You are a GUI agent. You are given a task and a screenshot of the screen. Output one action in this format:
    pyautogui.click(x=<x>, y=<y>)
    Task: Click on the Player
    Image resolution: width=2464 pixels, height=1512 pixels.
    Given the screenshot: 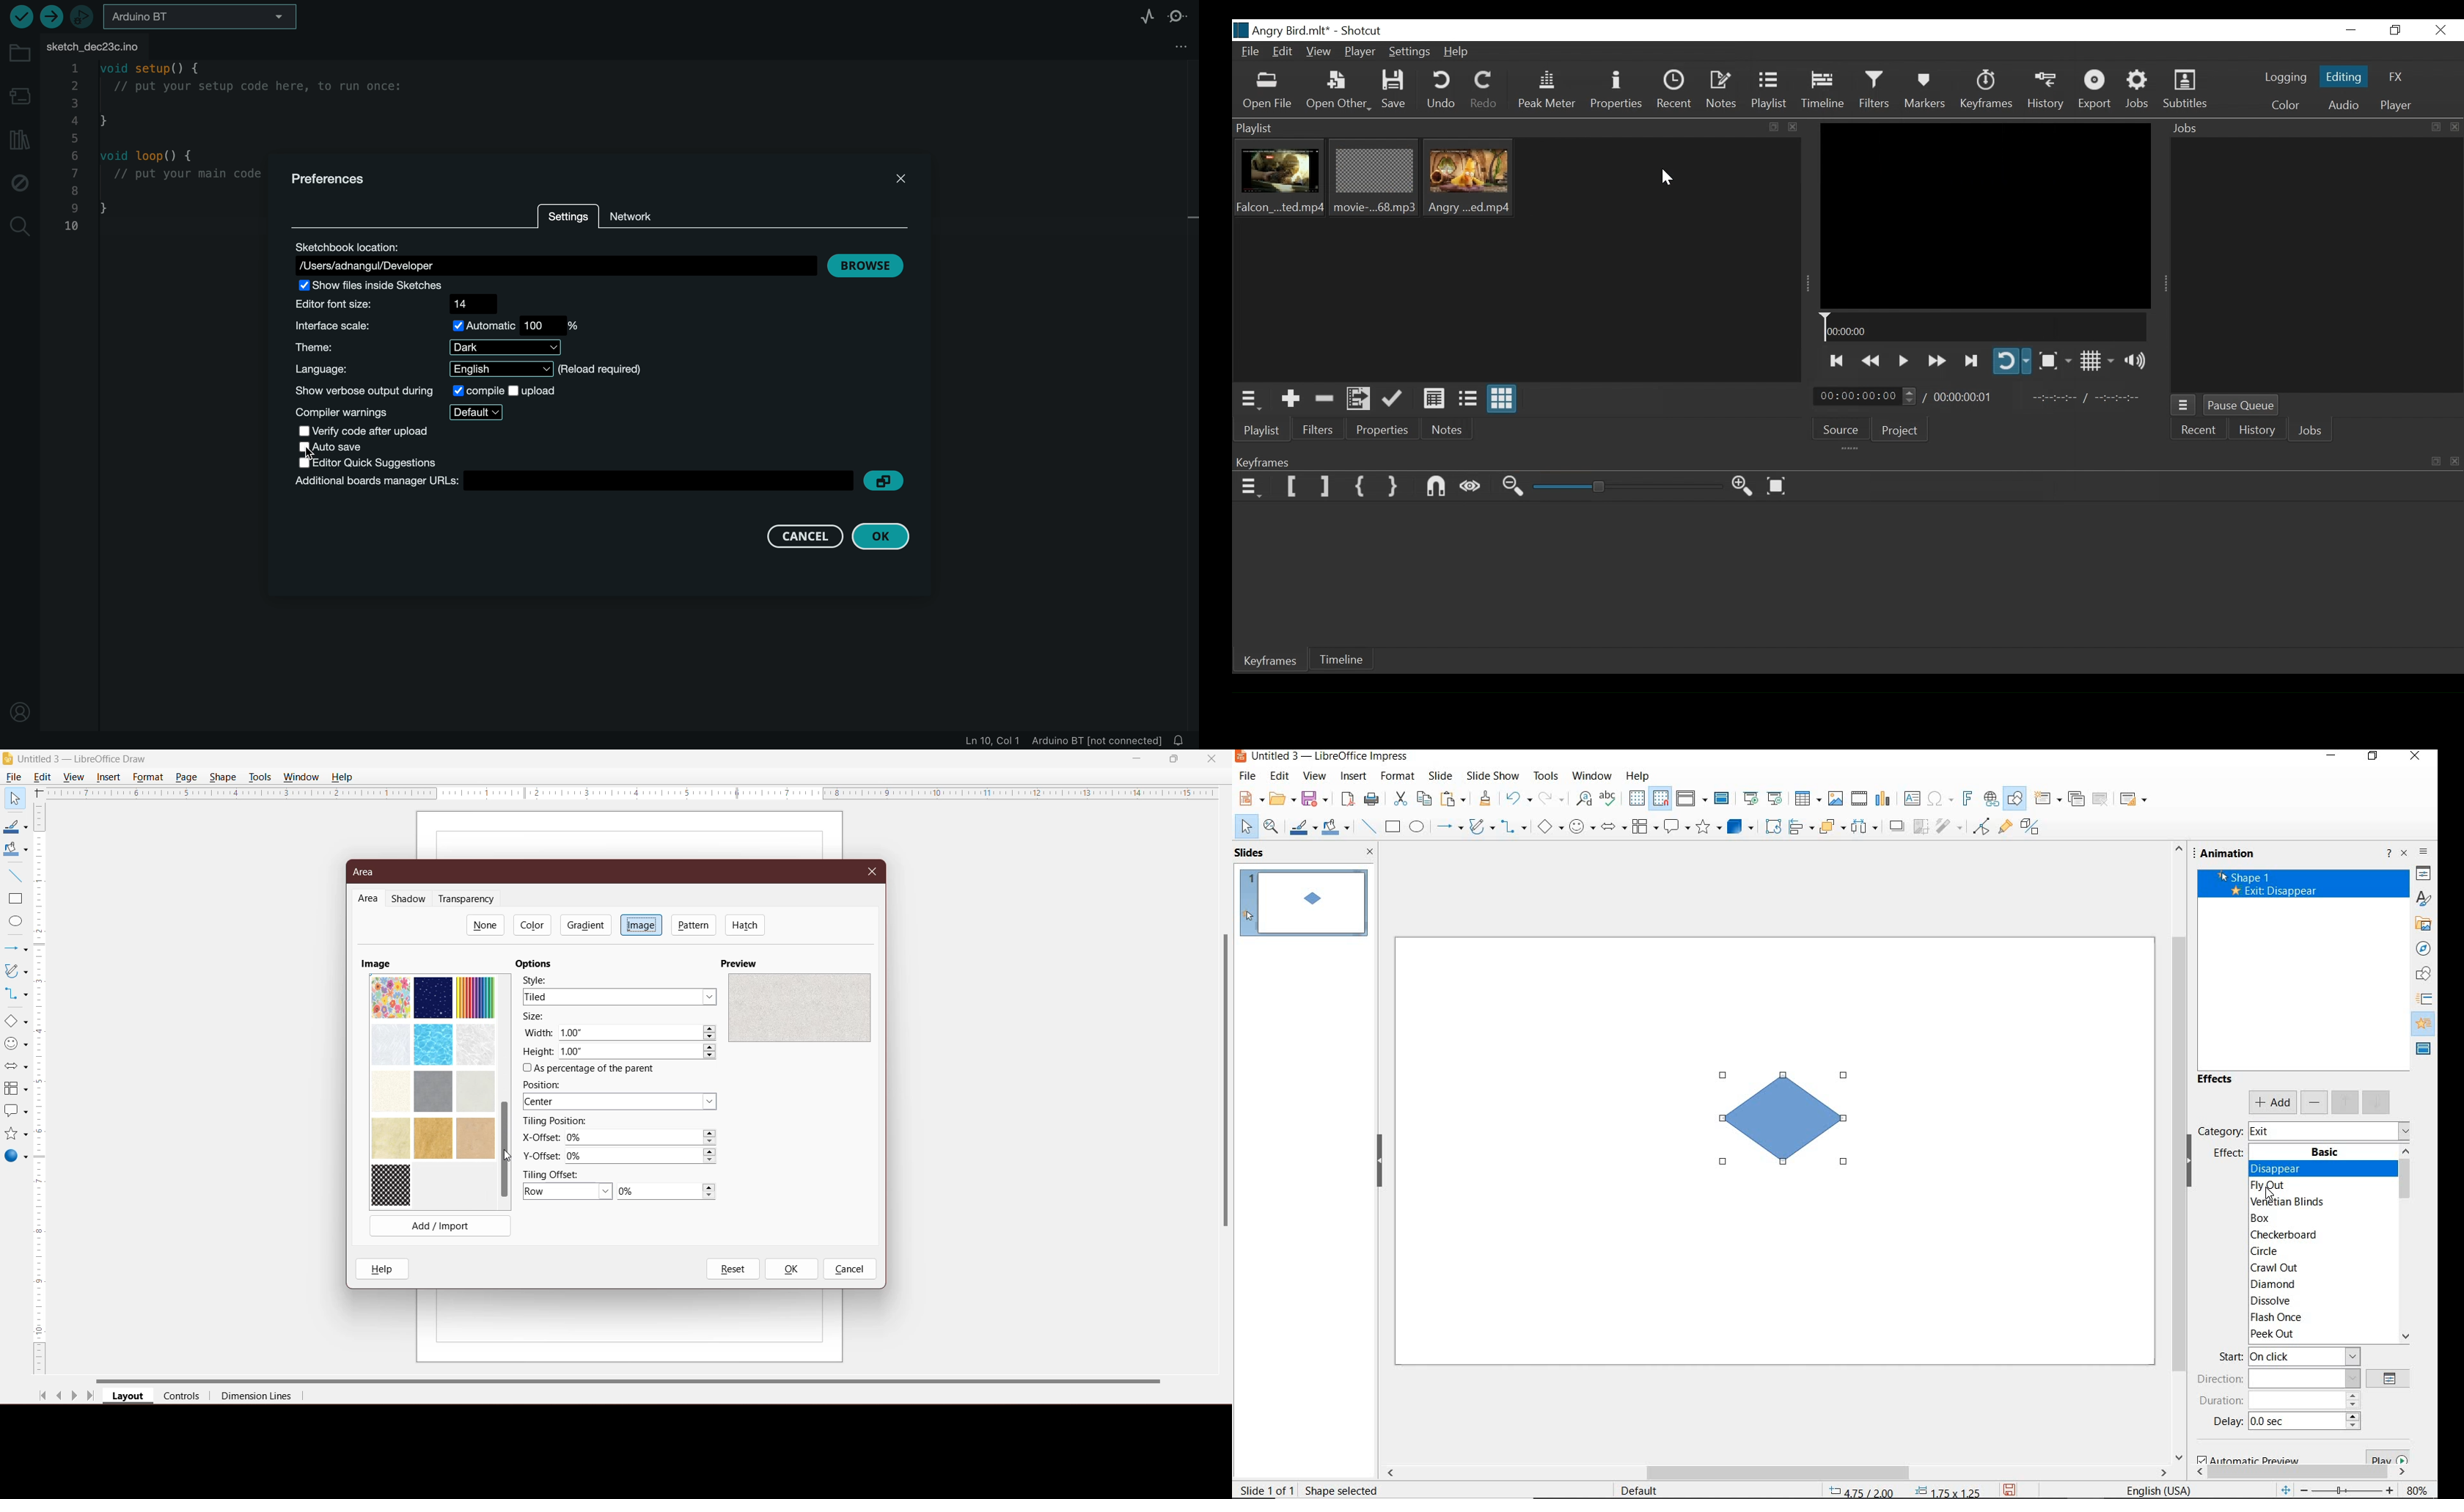 What is the action you would take?
    pyautogui.click(x=1360, y=52)
    